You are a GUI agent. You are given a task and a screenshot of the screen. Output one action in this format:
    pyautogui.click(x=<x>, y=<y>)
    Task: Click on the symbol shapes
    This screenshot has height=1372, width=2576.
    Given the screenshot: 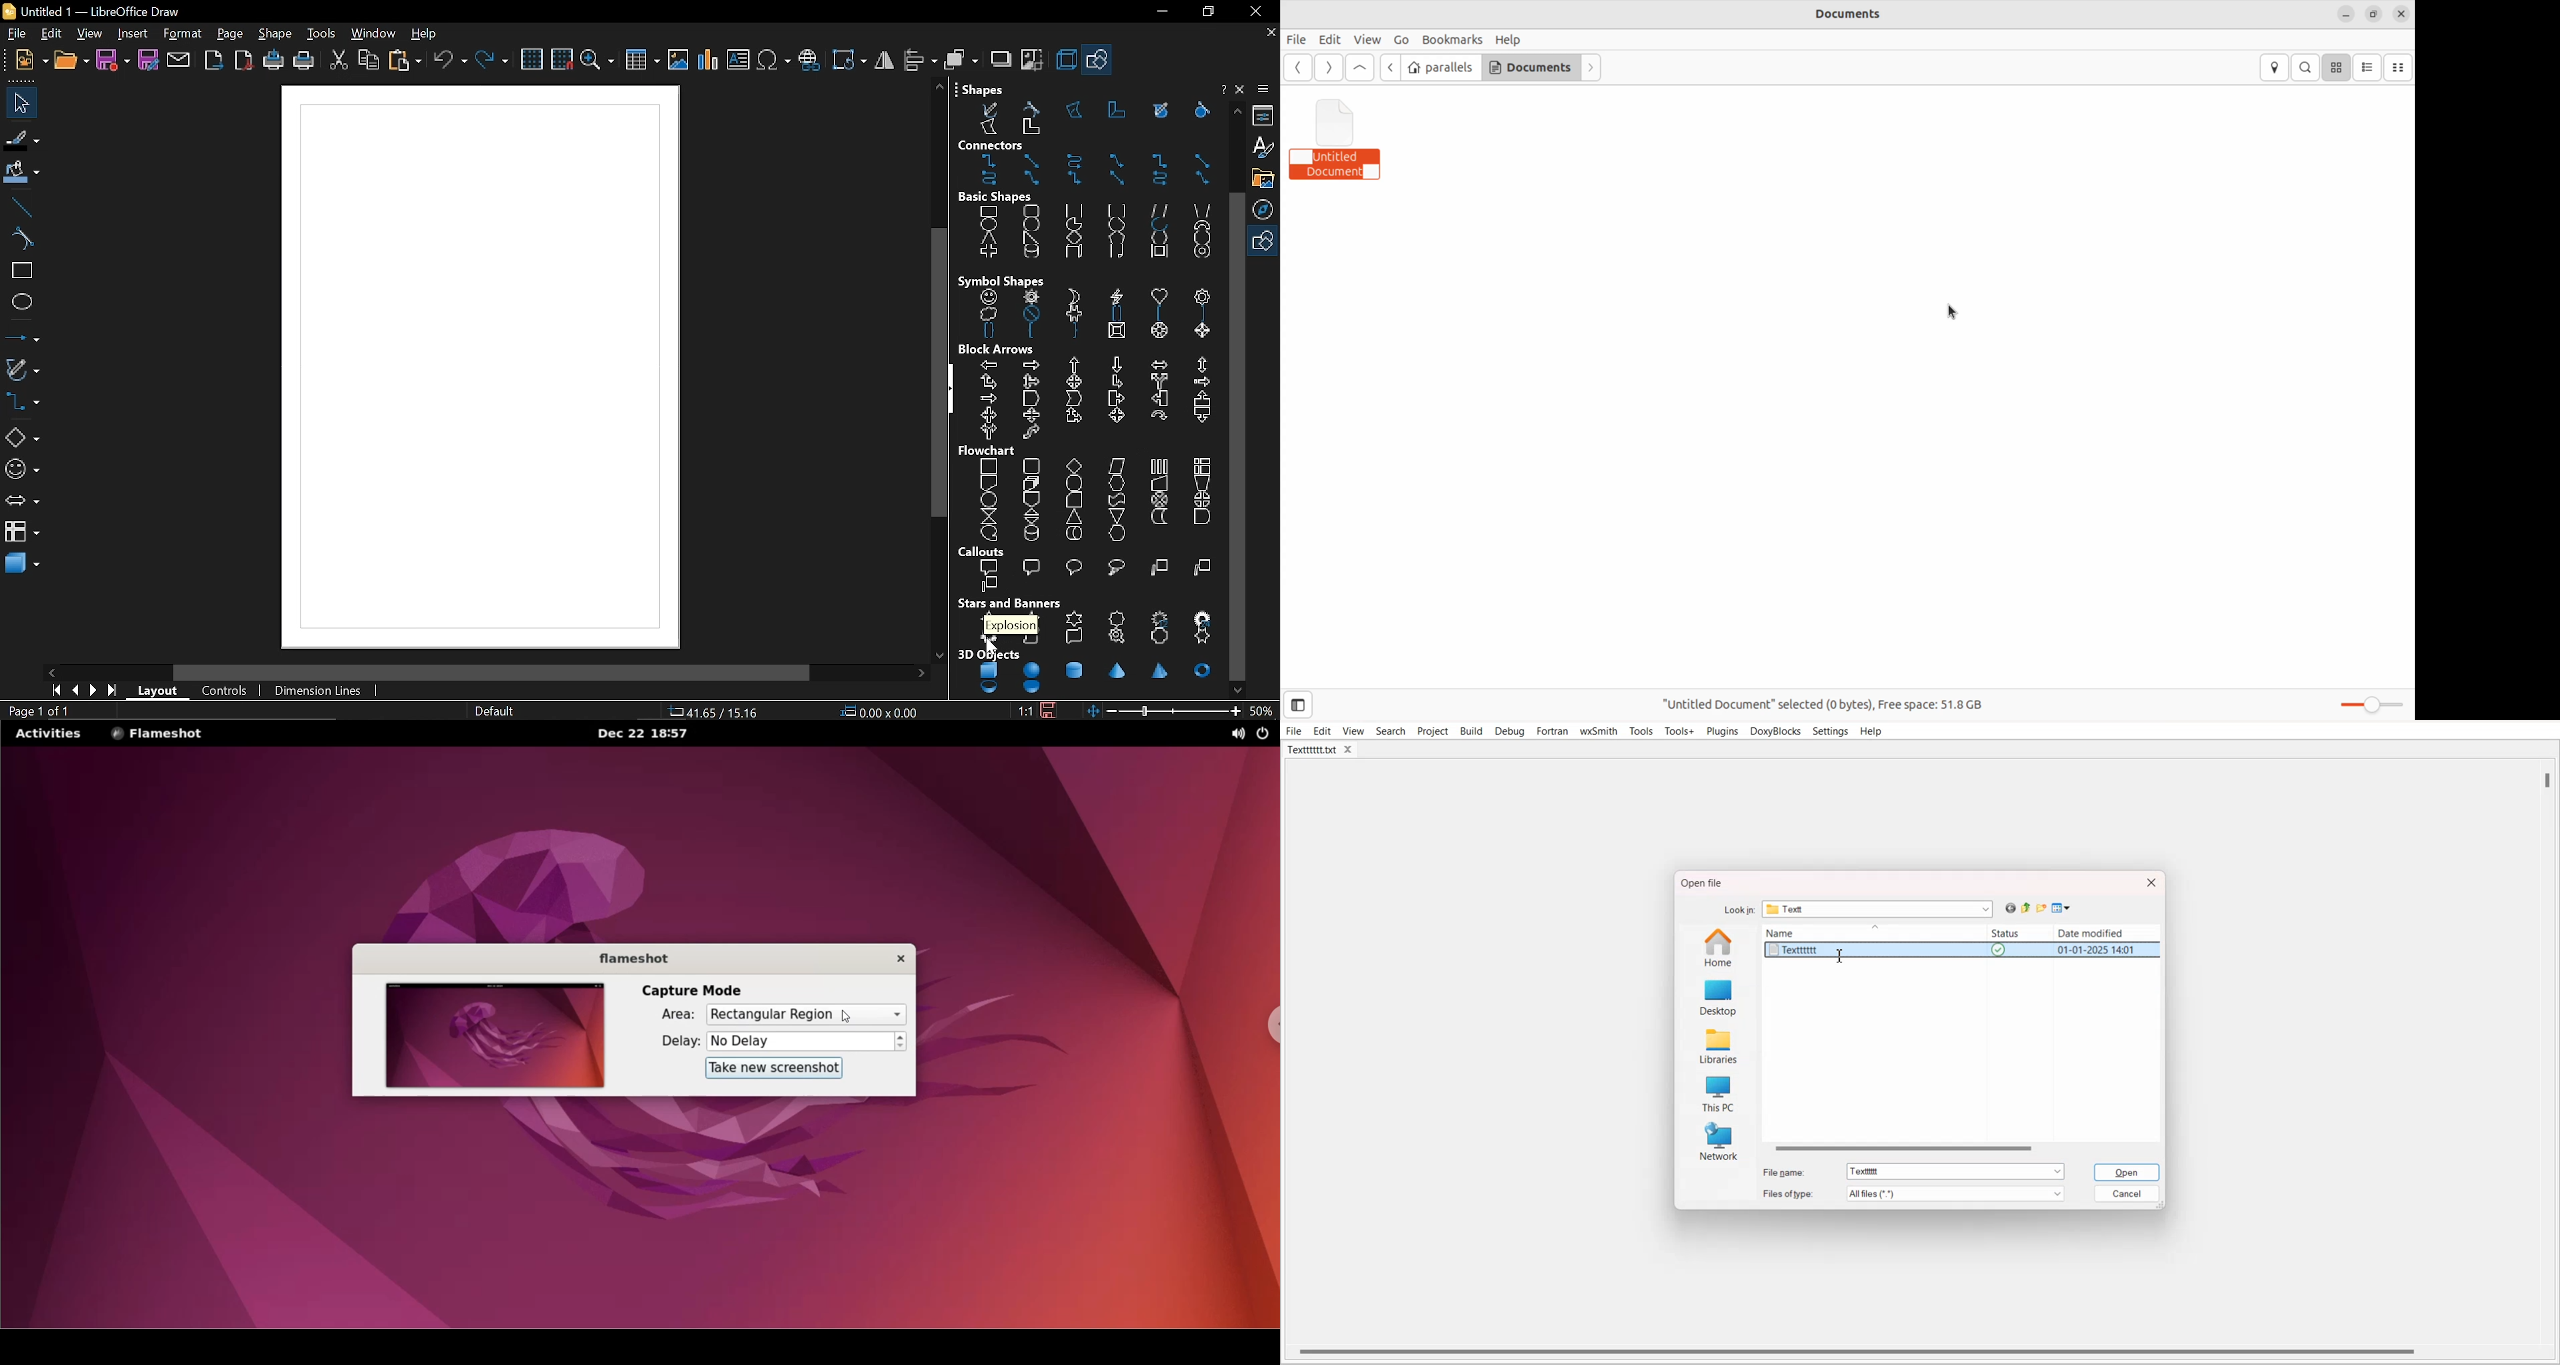 What is the action you would take?
    pyautogui.click(x=20, y=472)
    